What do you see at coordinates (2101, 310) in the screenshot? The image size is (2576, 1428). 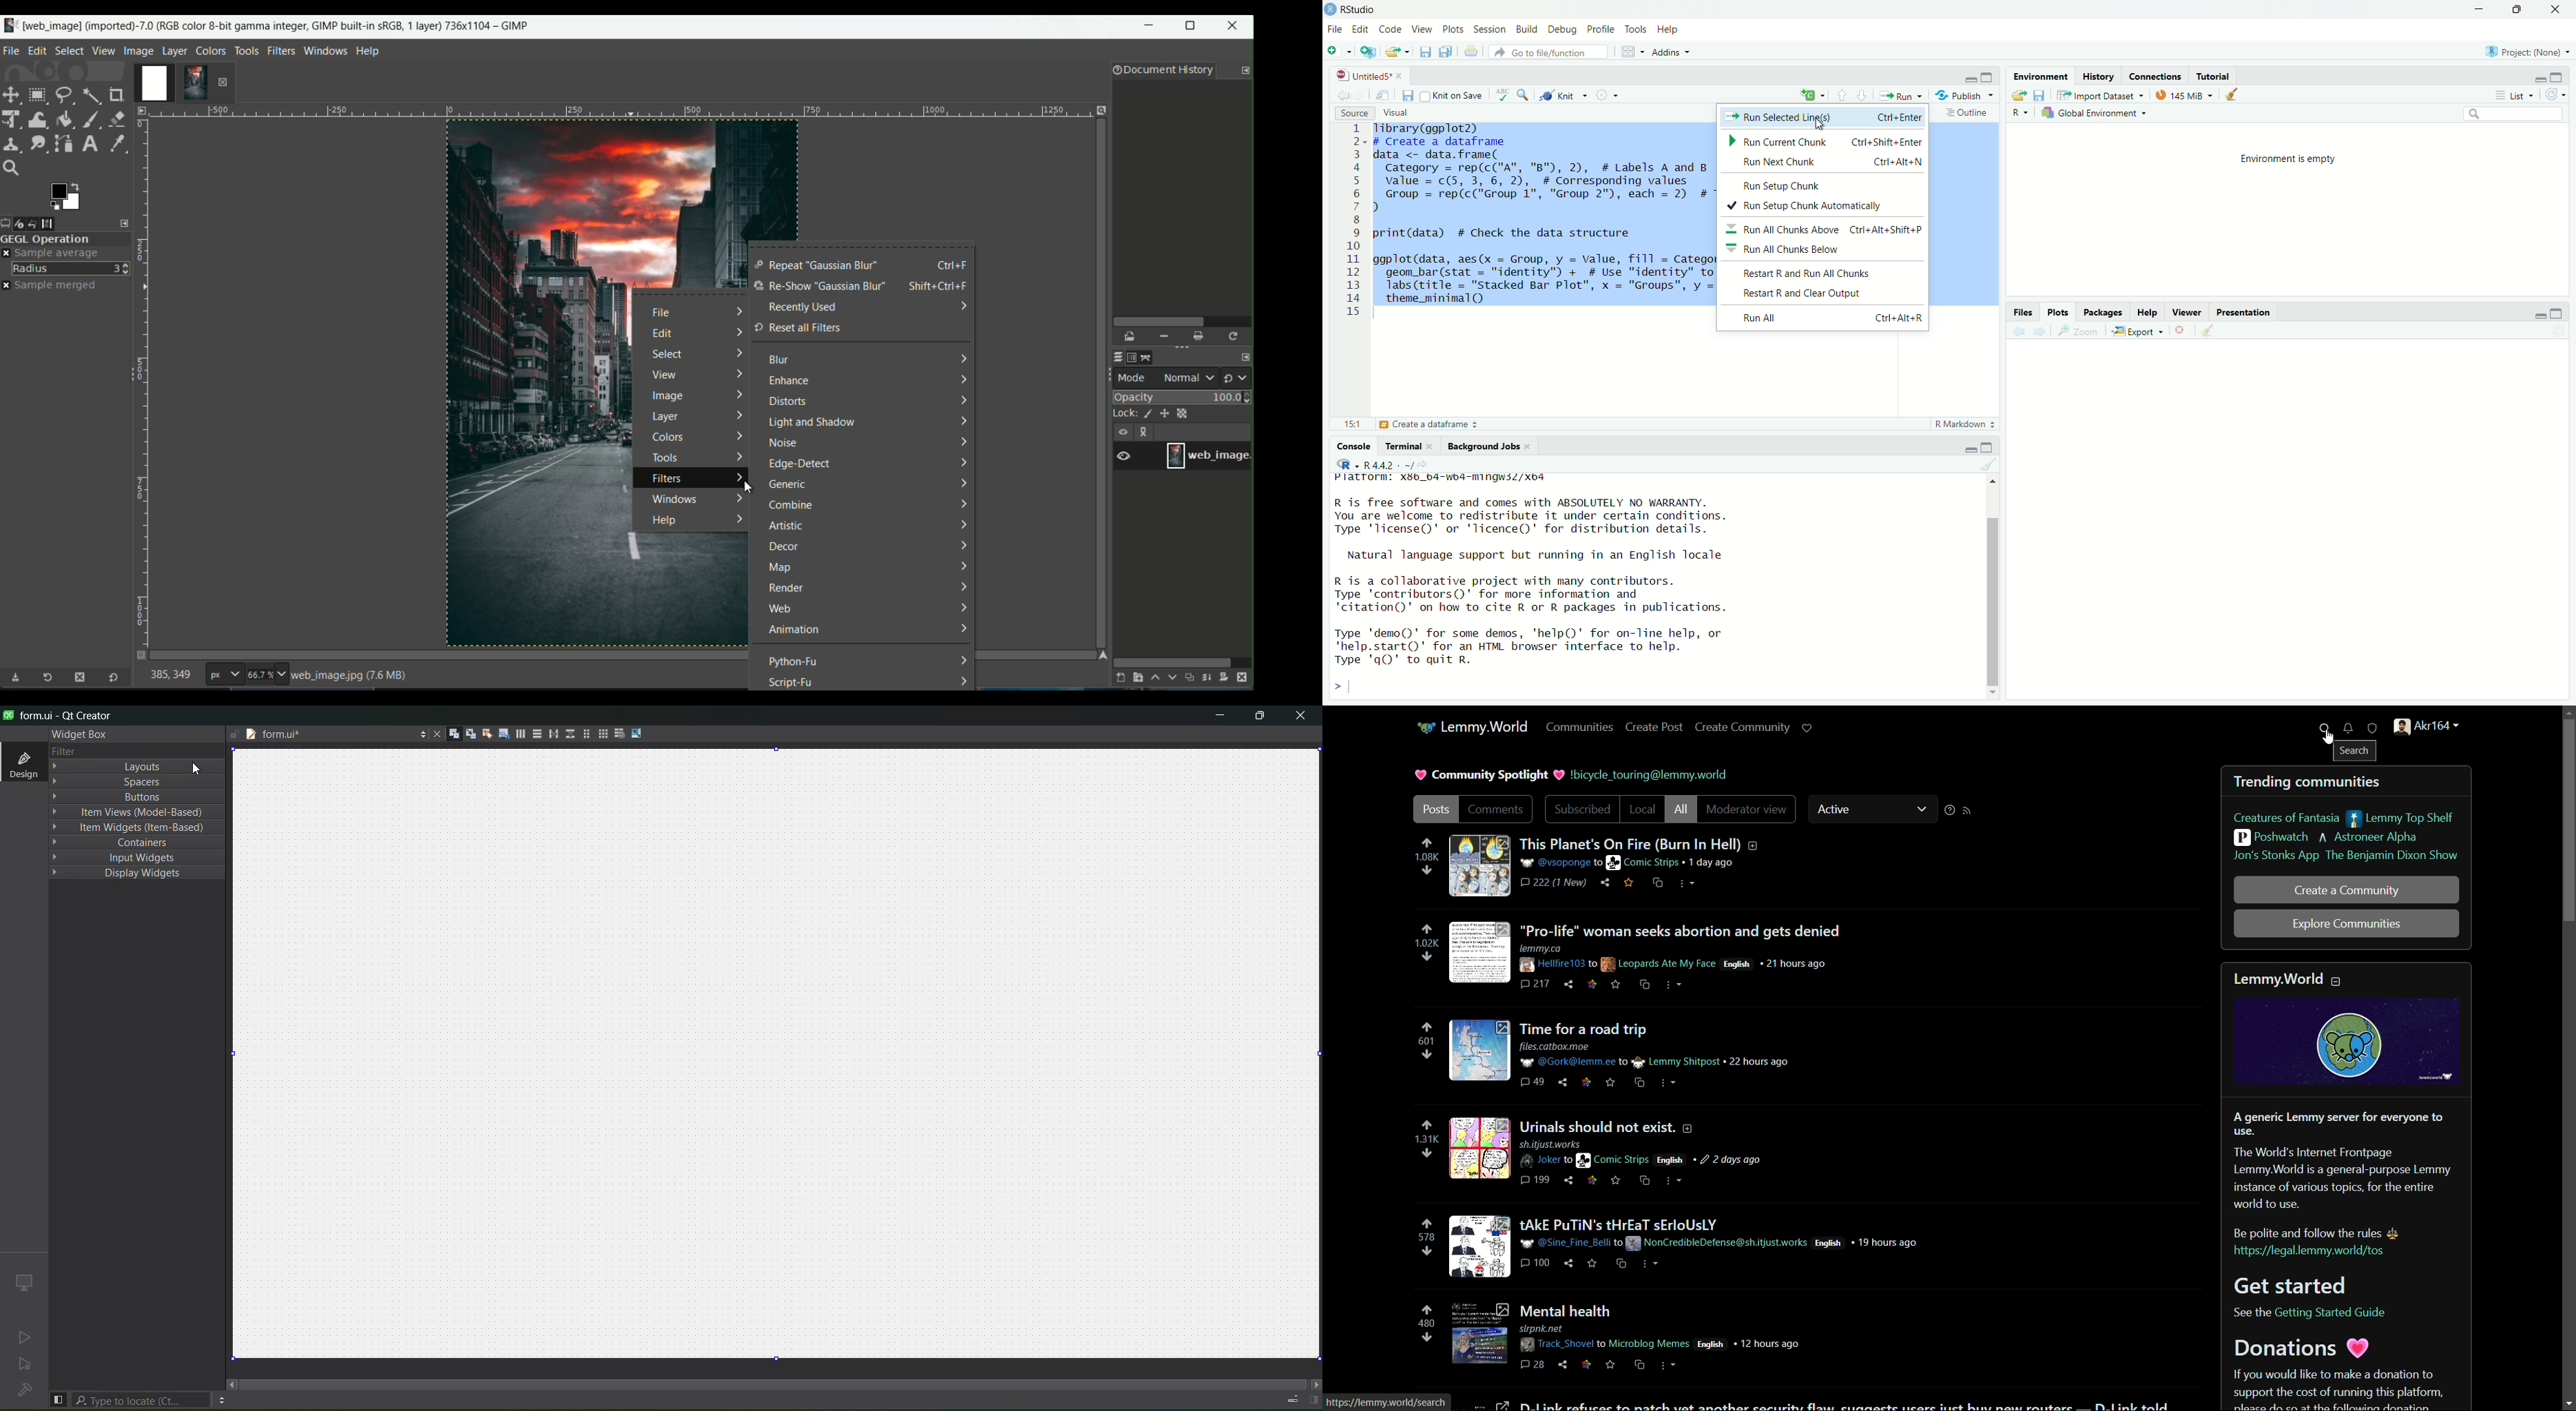 I see `Packages` at bounding box center [2101, 310].